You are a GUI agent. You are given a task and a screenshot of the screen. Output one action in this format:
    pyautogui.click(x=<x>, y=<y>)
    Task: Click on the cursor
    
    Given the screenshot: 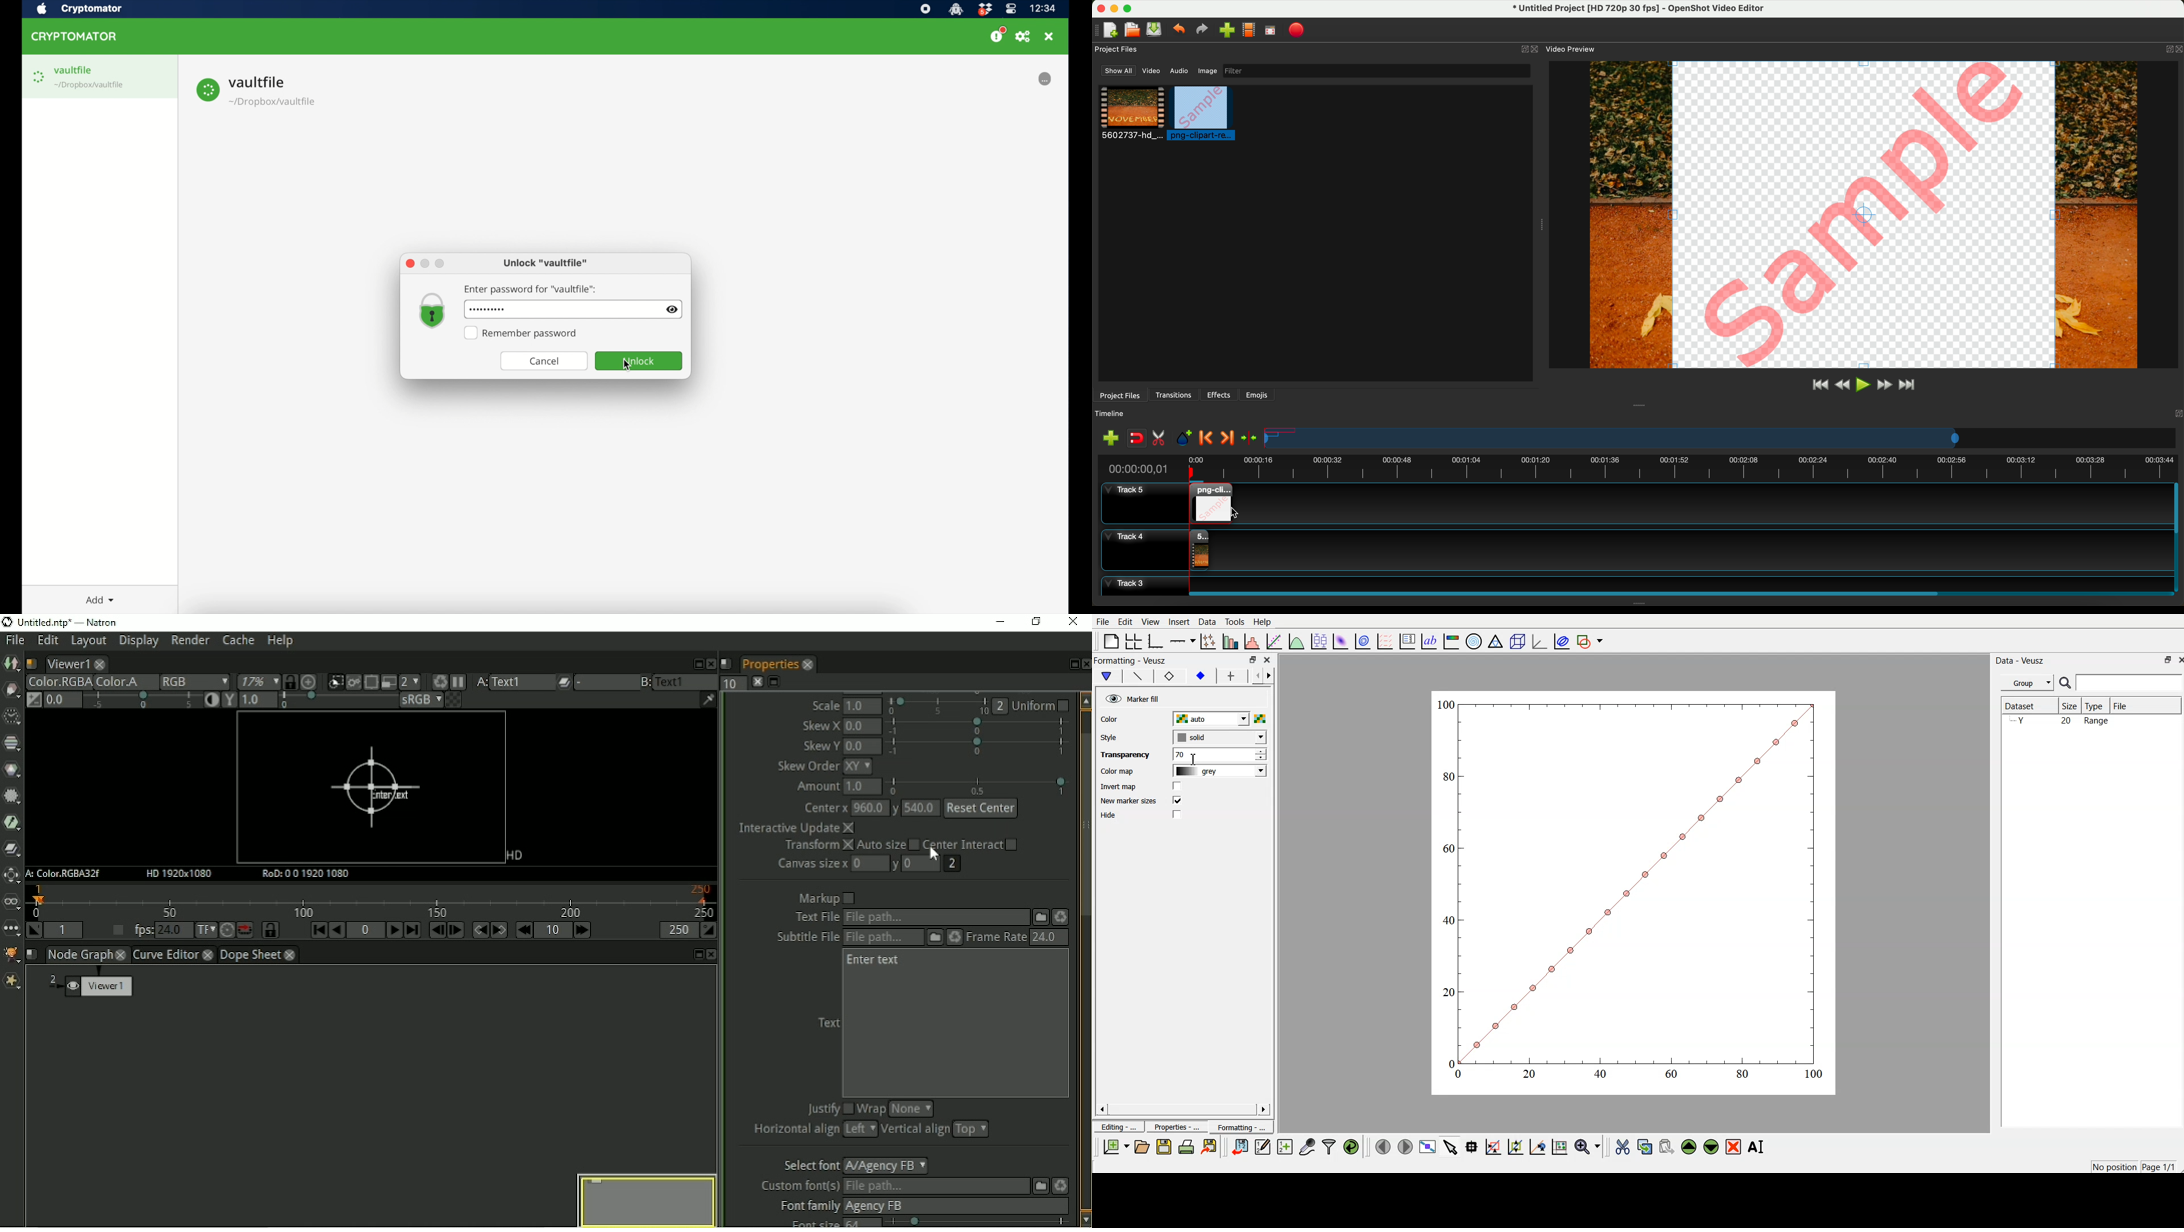 What is the action you would take?
    pyautogui.click(x=934, y=854)
    